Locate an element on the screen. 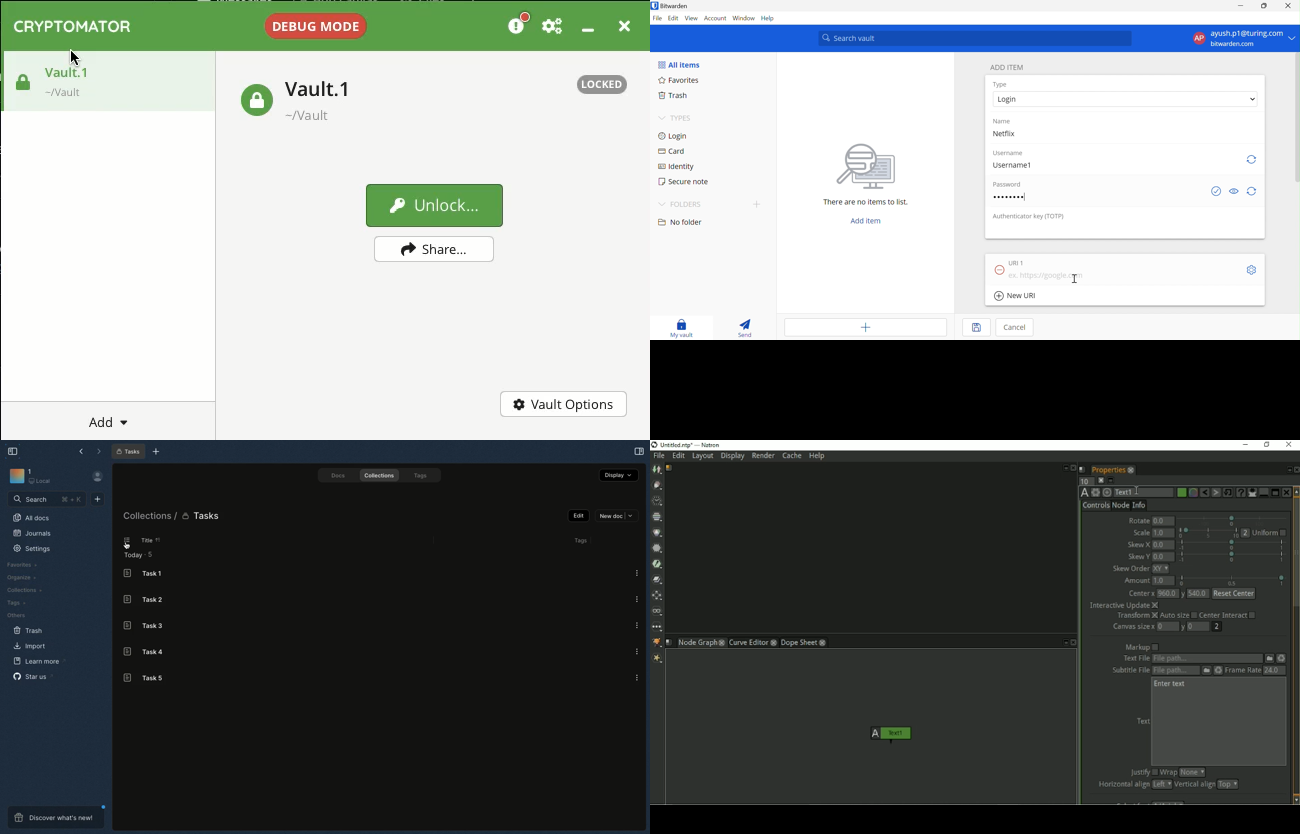  Display is located at coordinates (619, 475).